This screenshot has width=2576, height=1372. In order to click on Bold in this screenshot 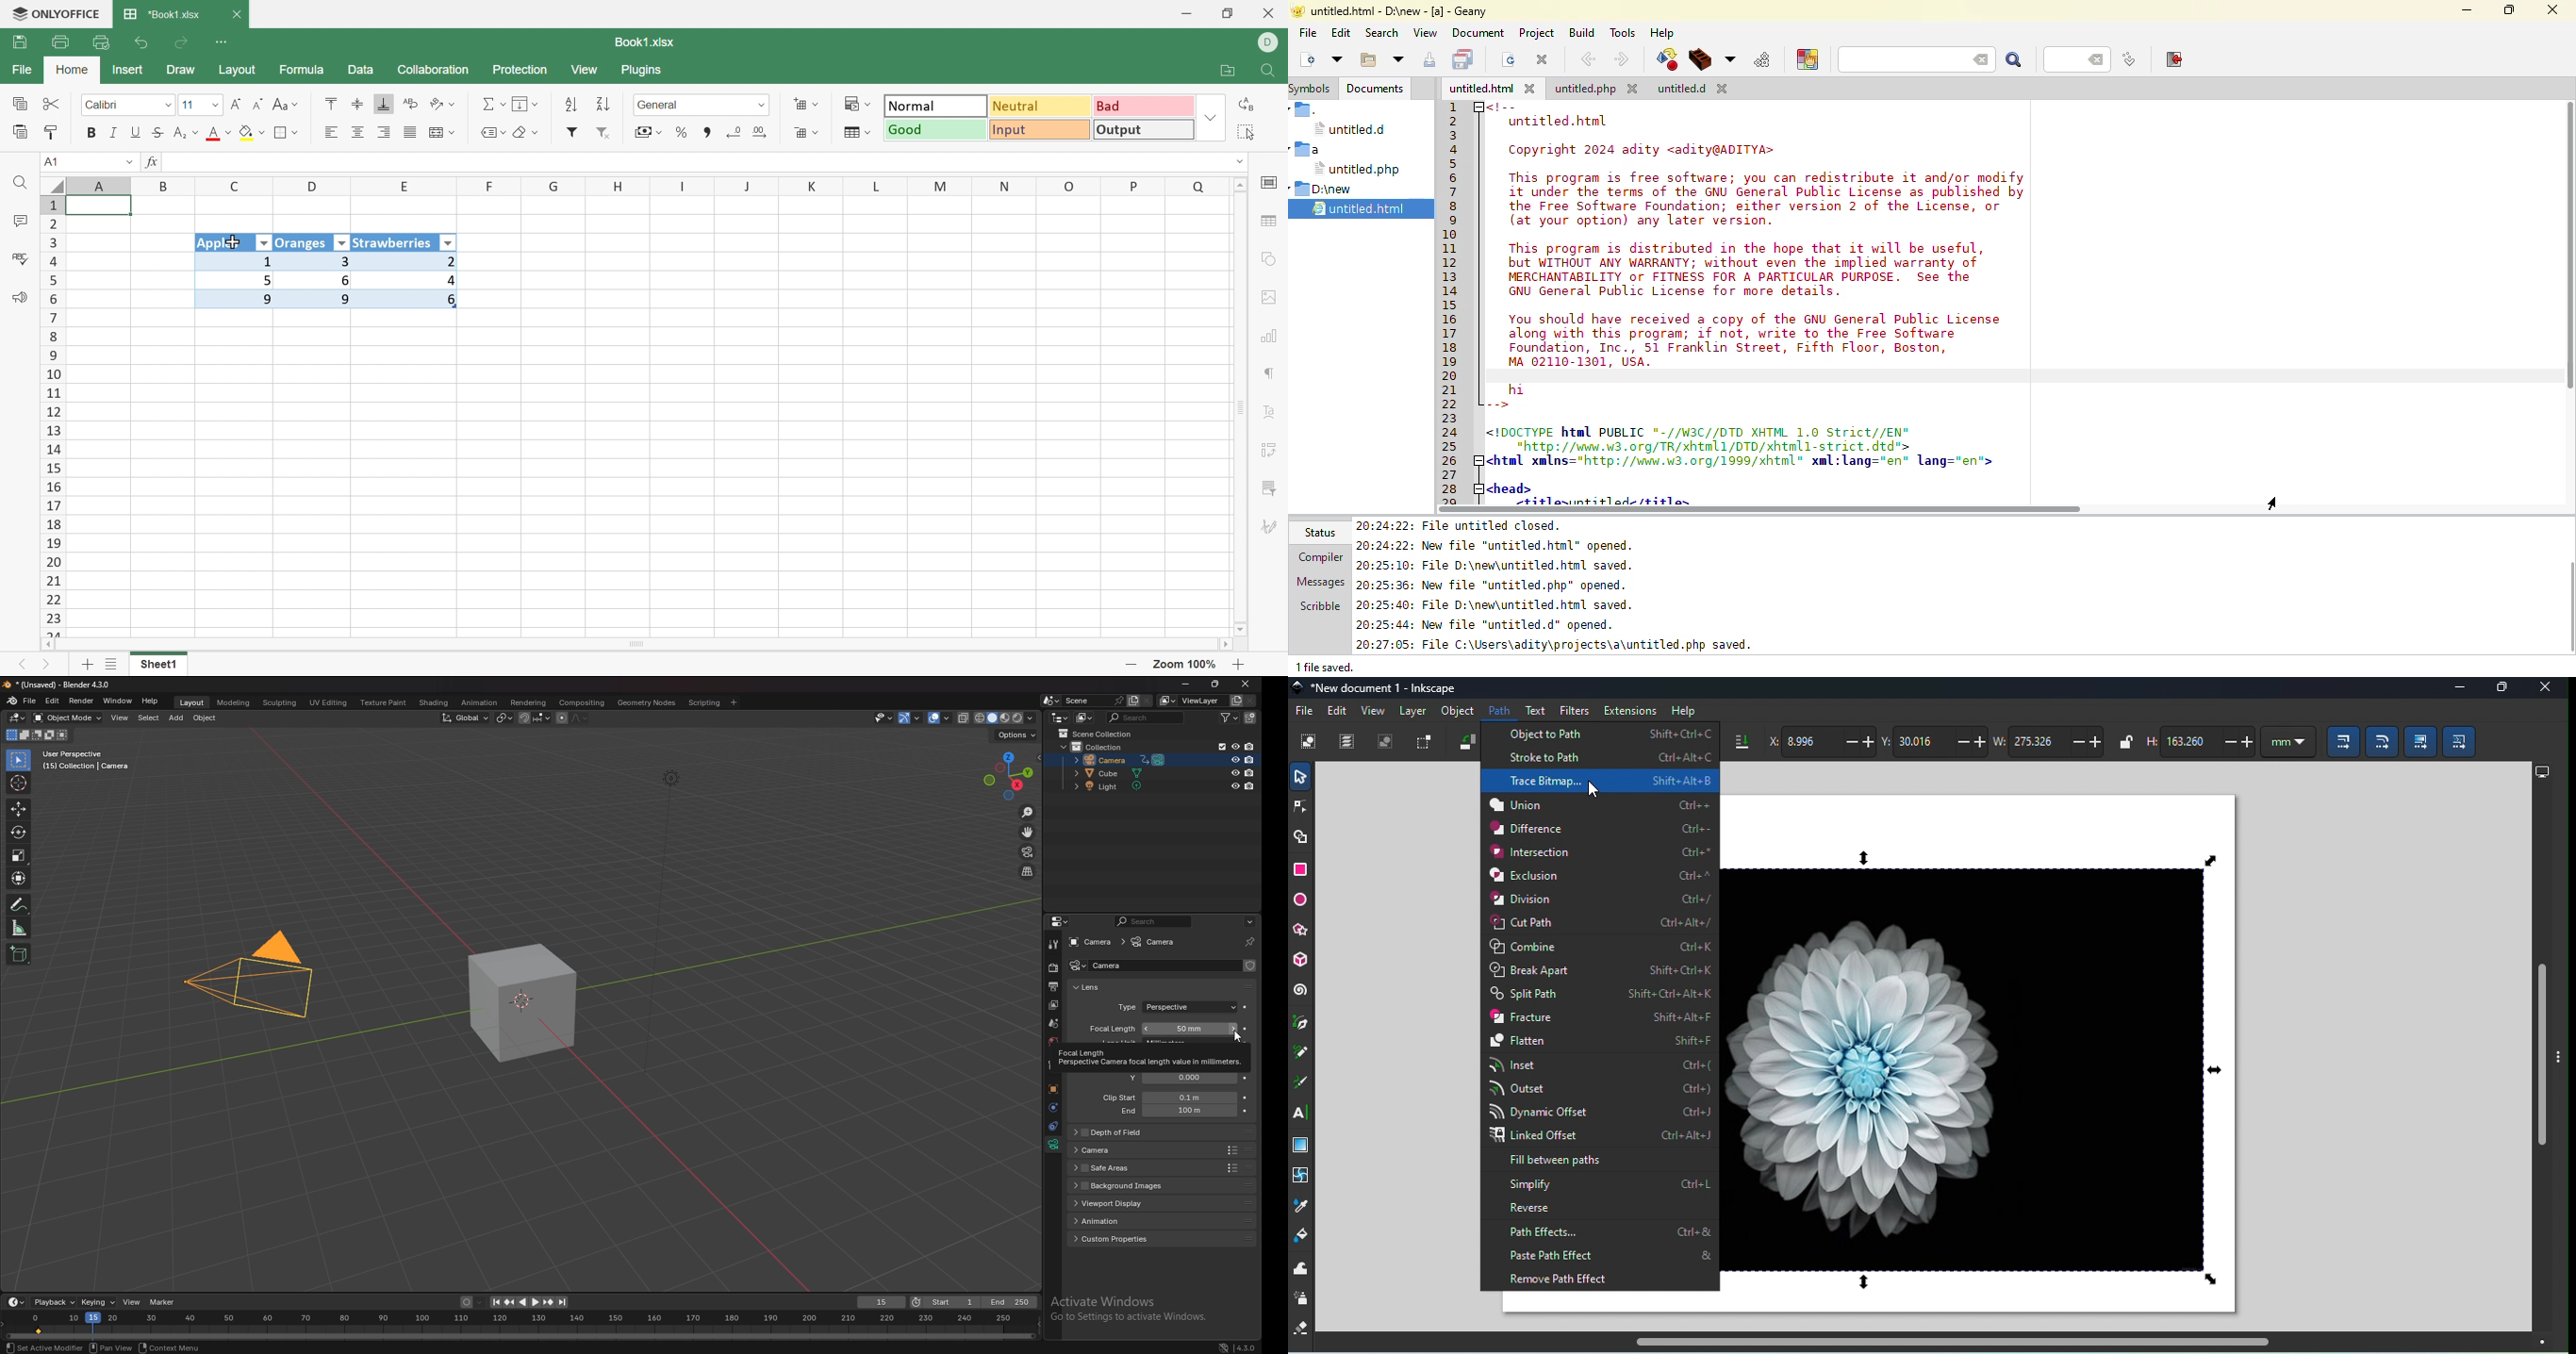, I will do `click(92, 132)`.